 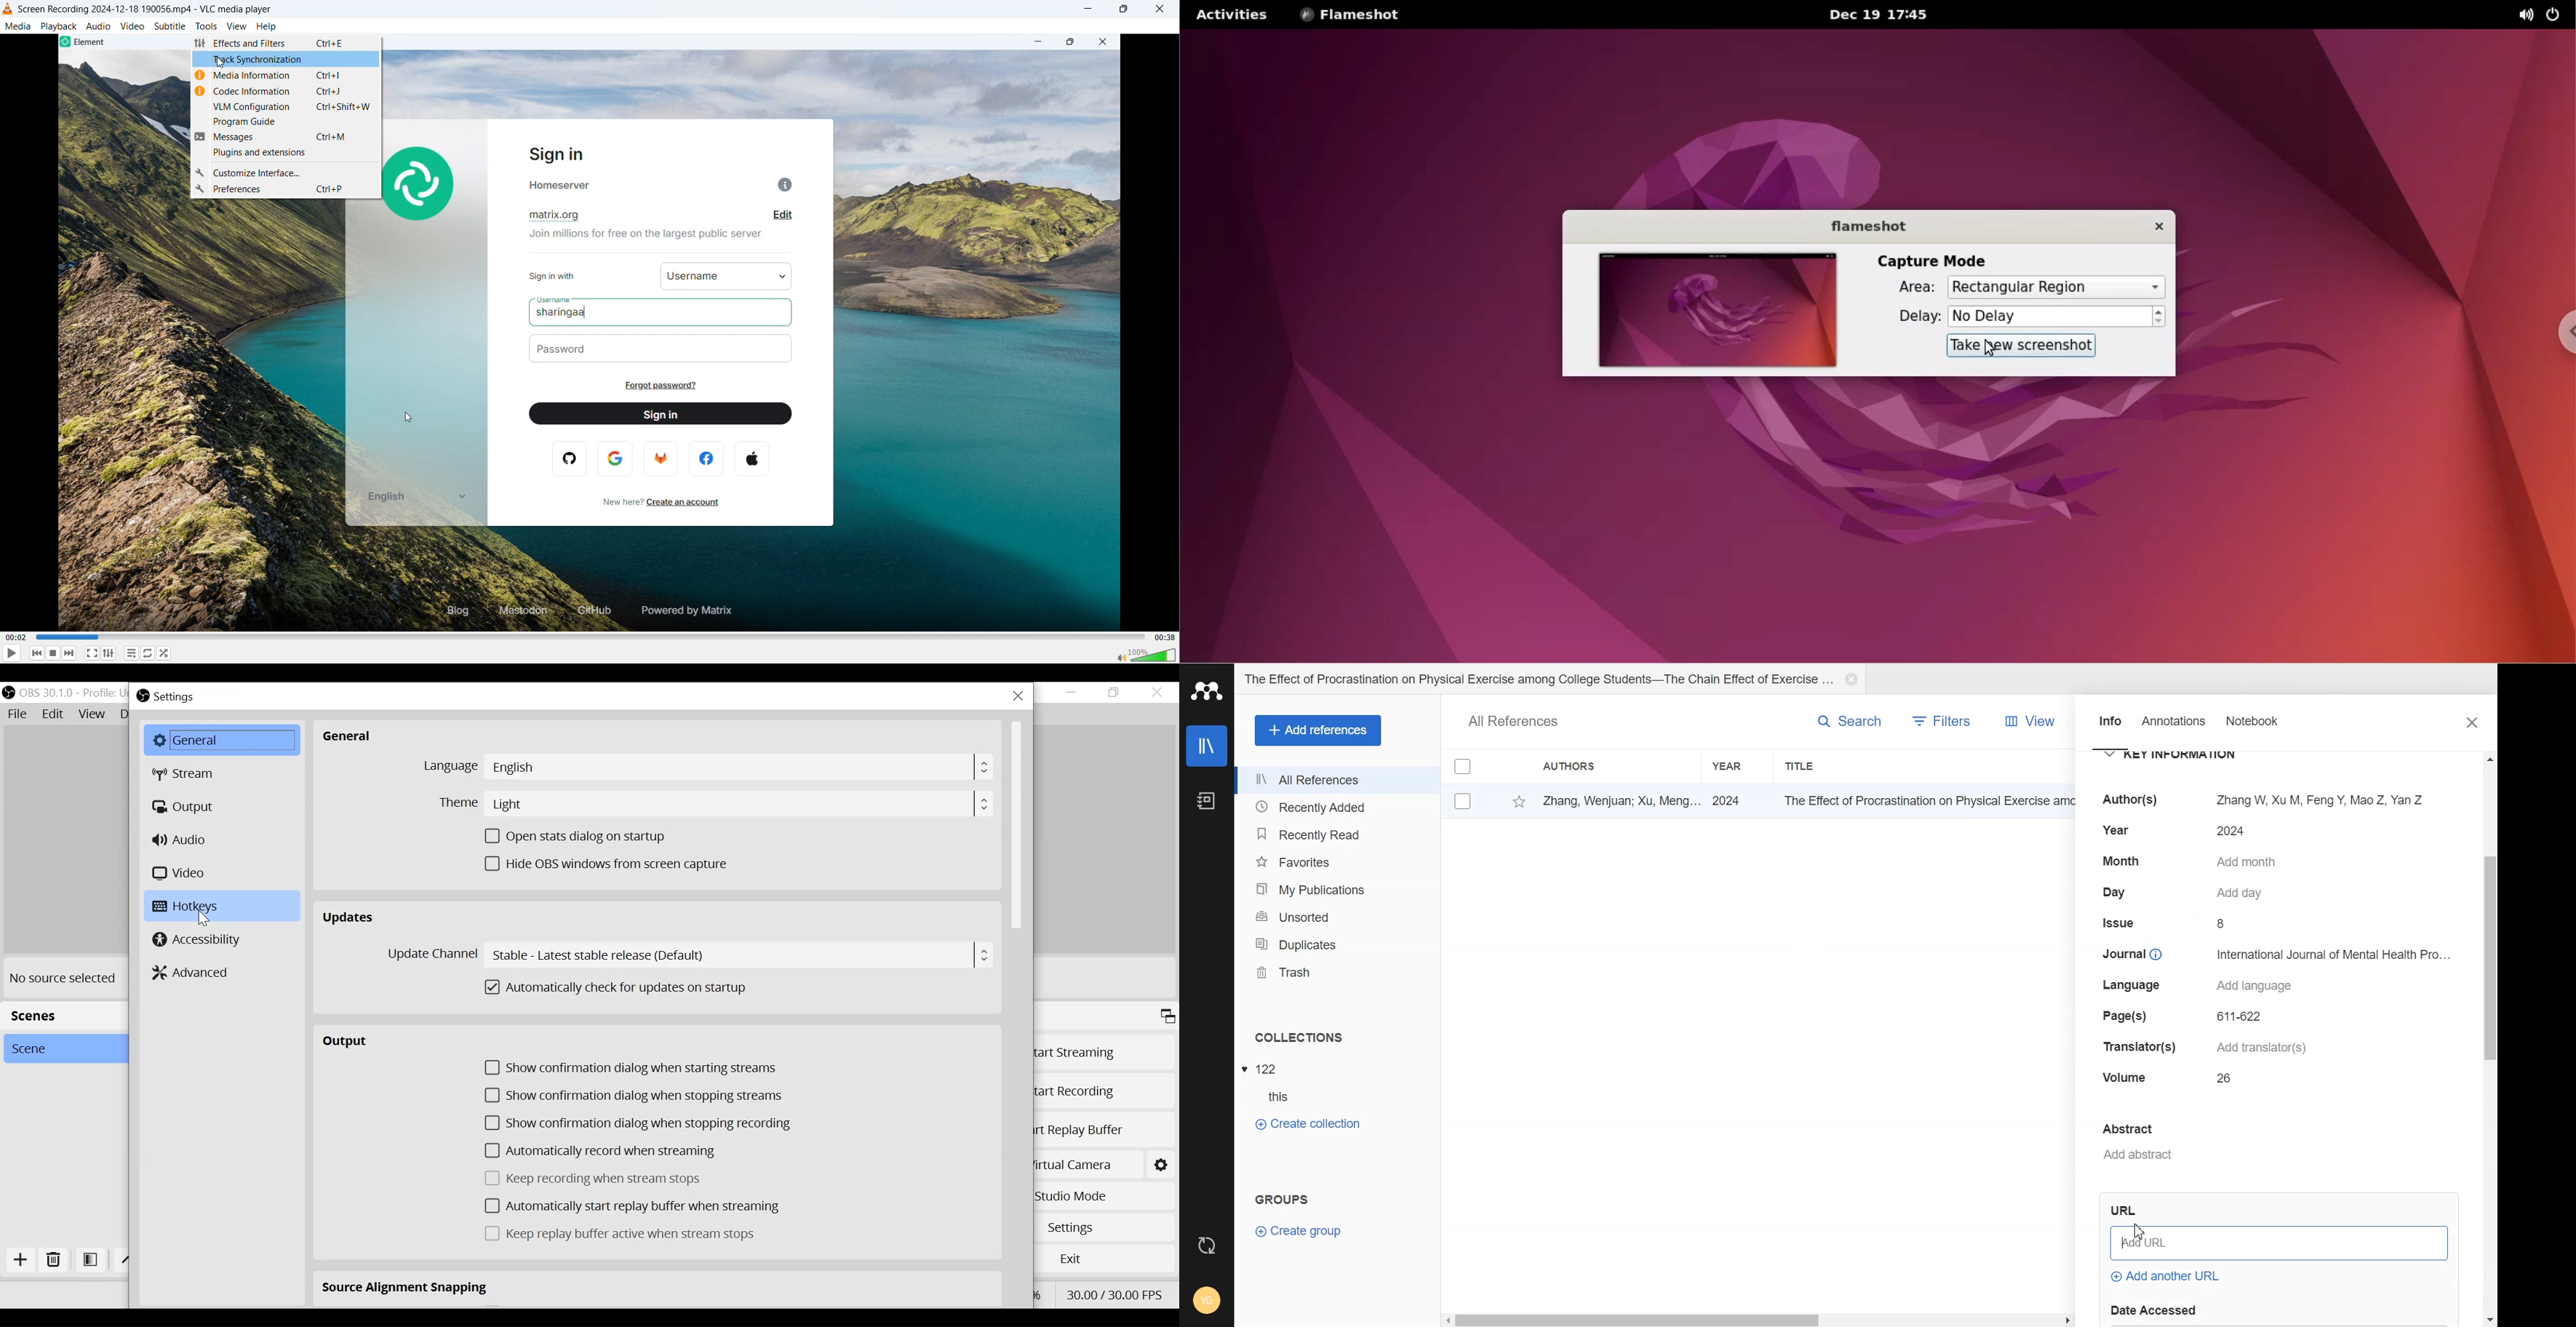 What do you see at coordinates (36, 654) in the screenshot?
I see `backward or previous media` at bounding box center [36, 654].